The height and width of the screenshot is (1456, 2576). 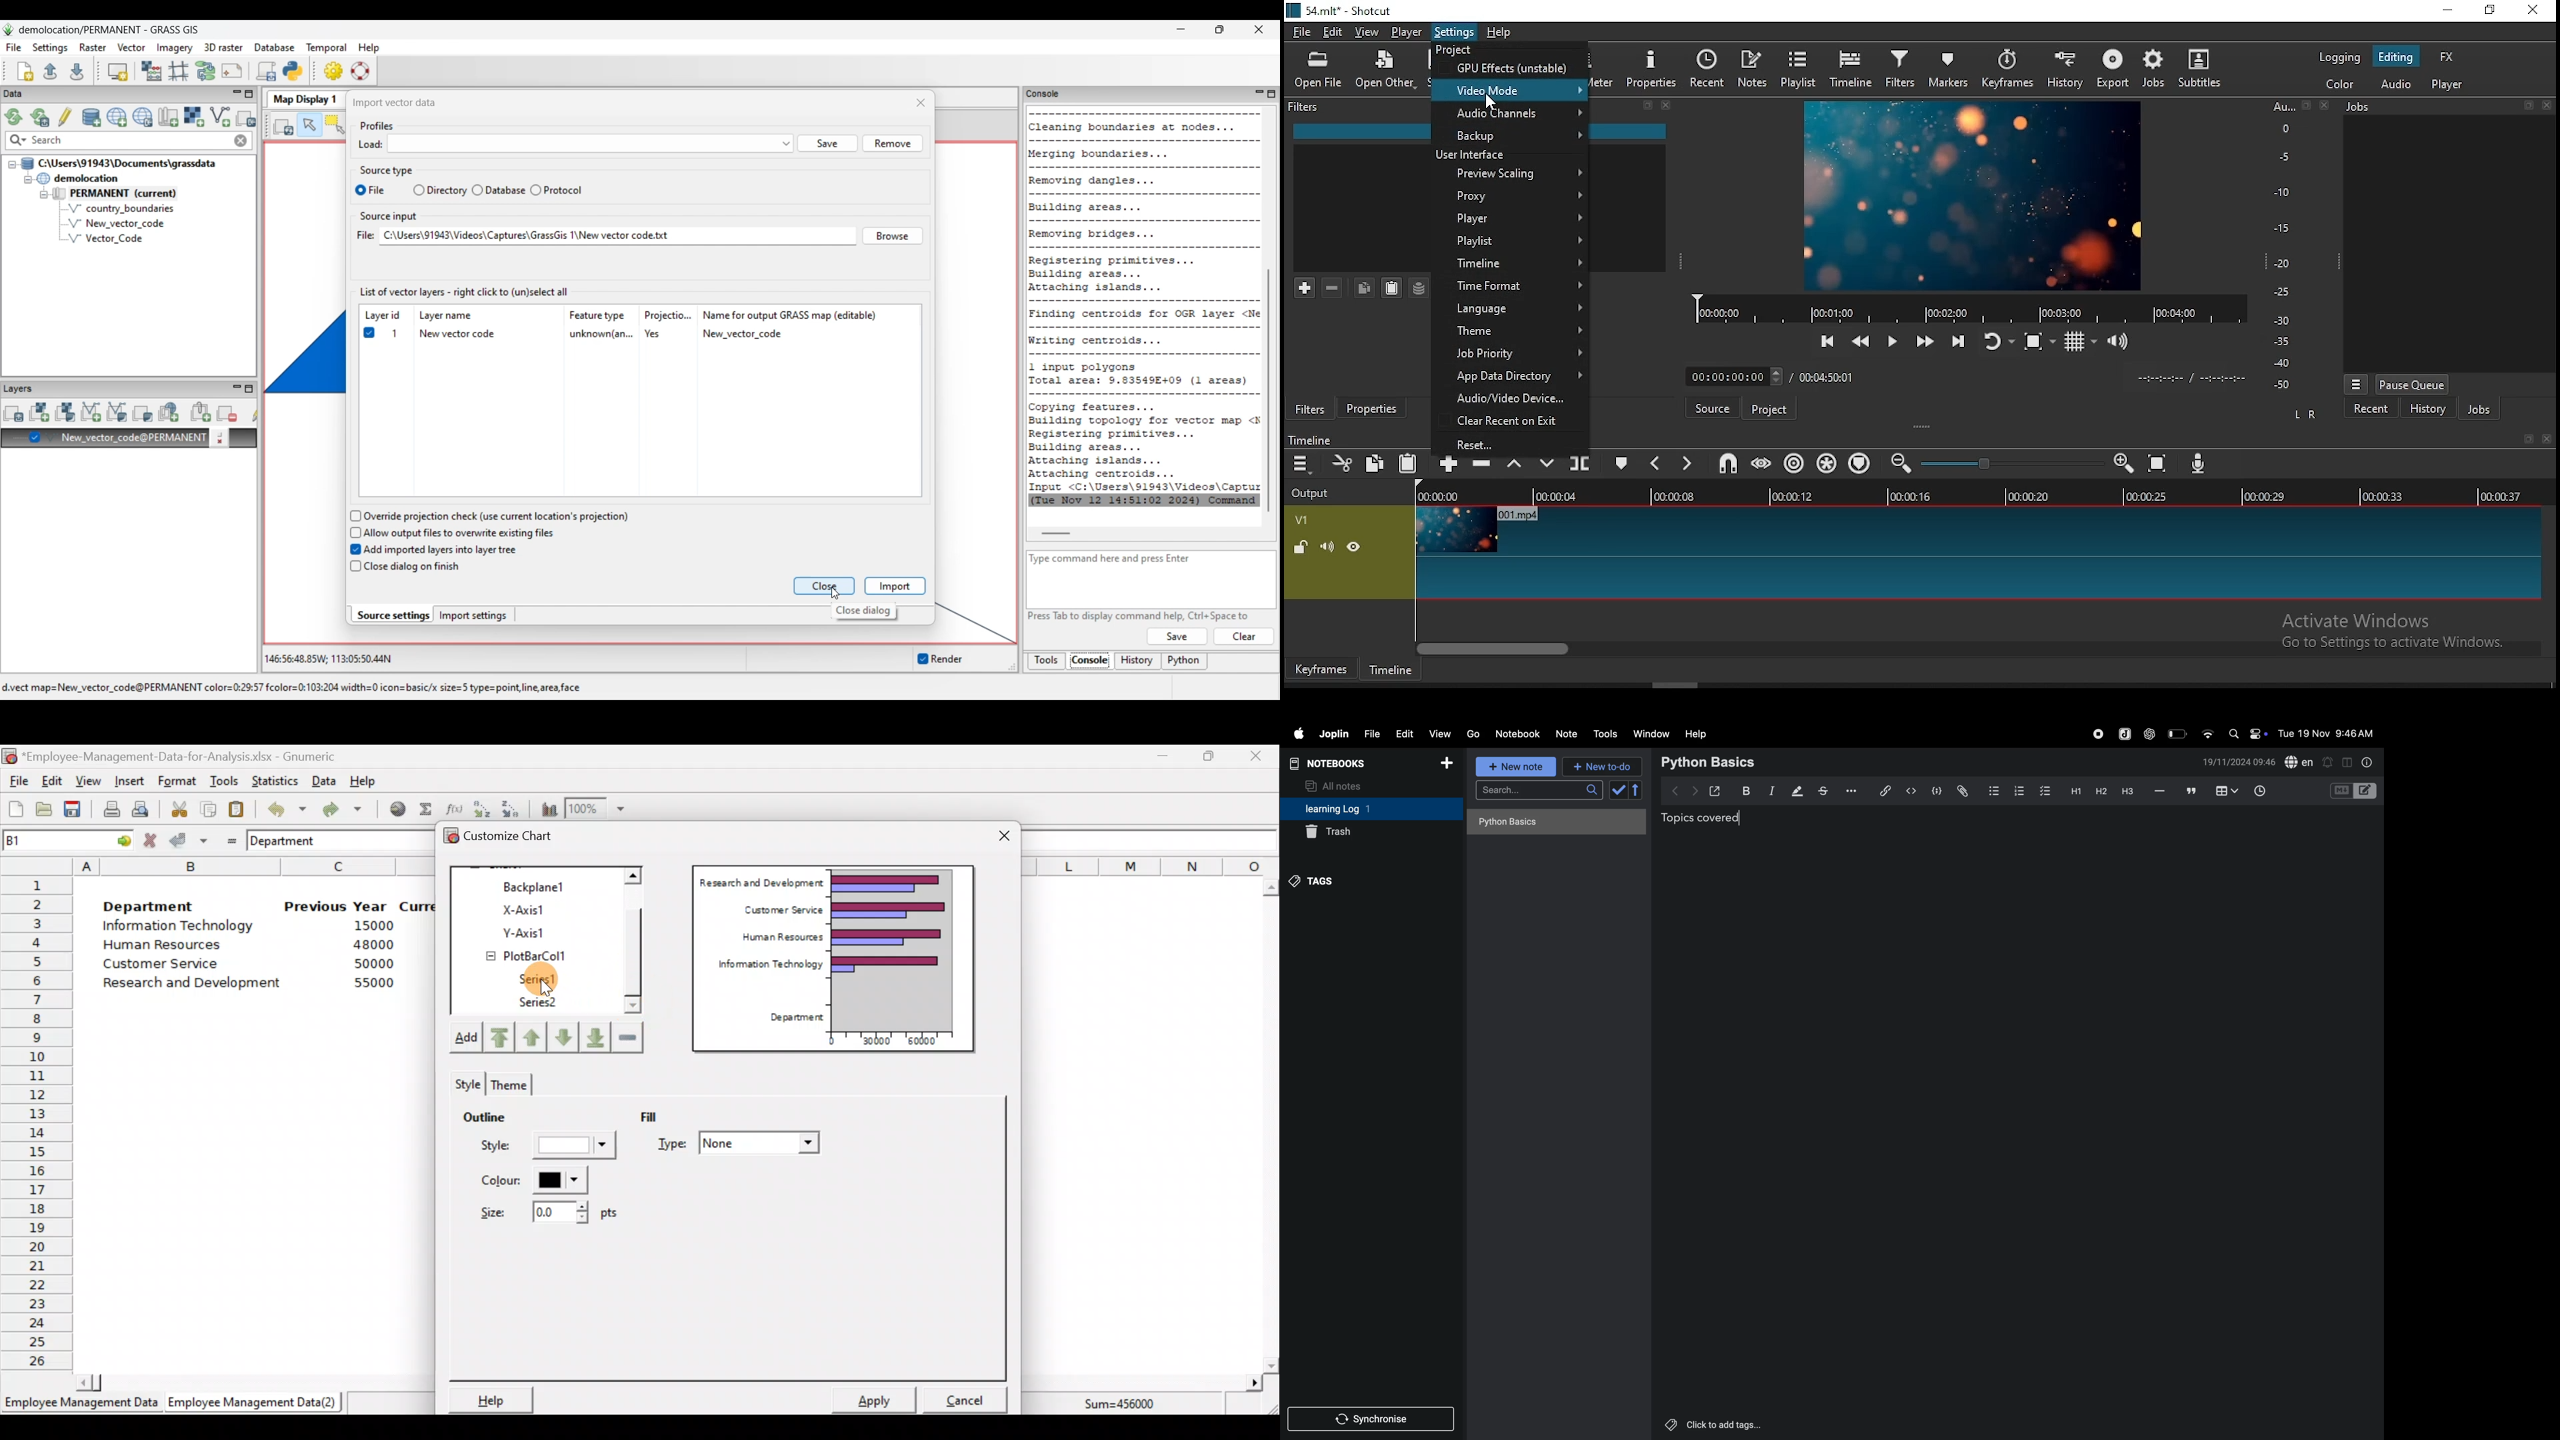 What do you see at coordinates (2280, 106) in the screenshot?
I see `Au...` at bounding box center [2280, 106].